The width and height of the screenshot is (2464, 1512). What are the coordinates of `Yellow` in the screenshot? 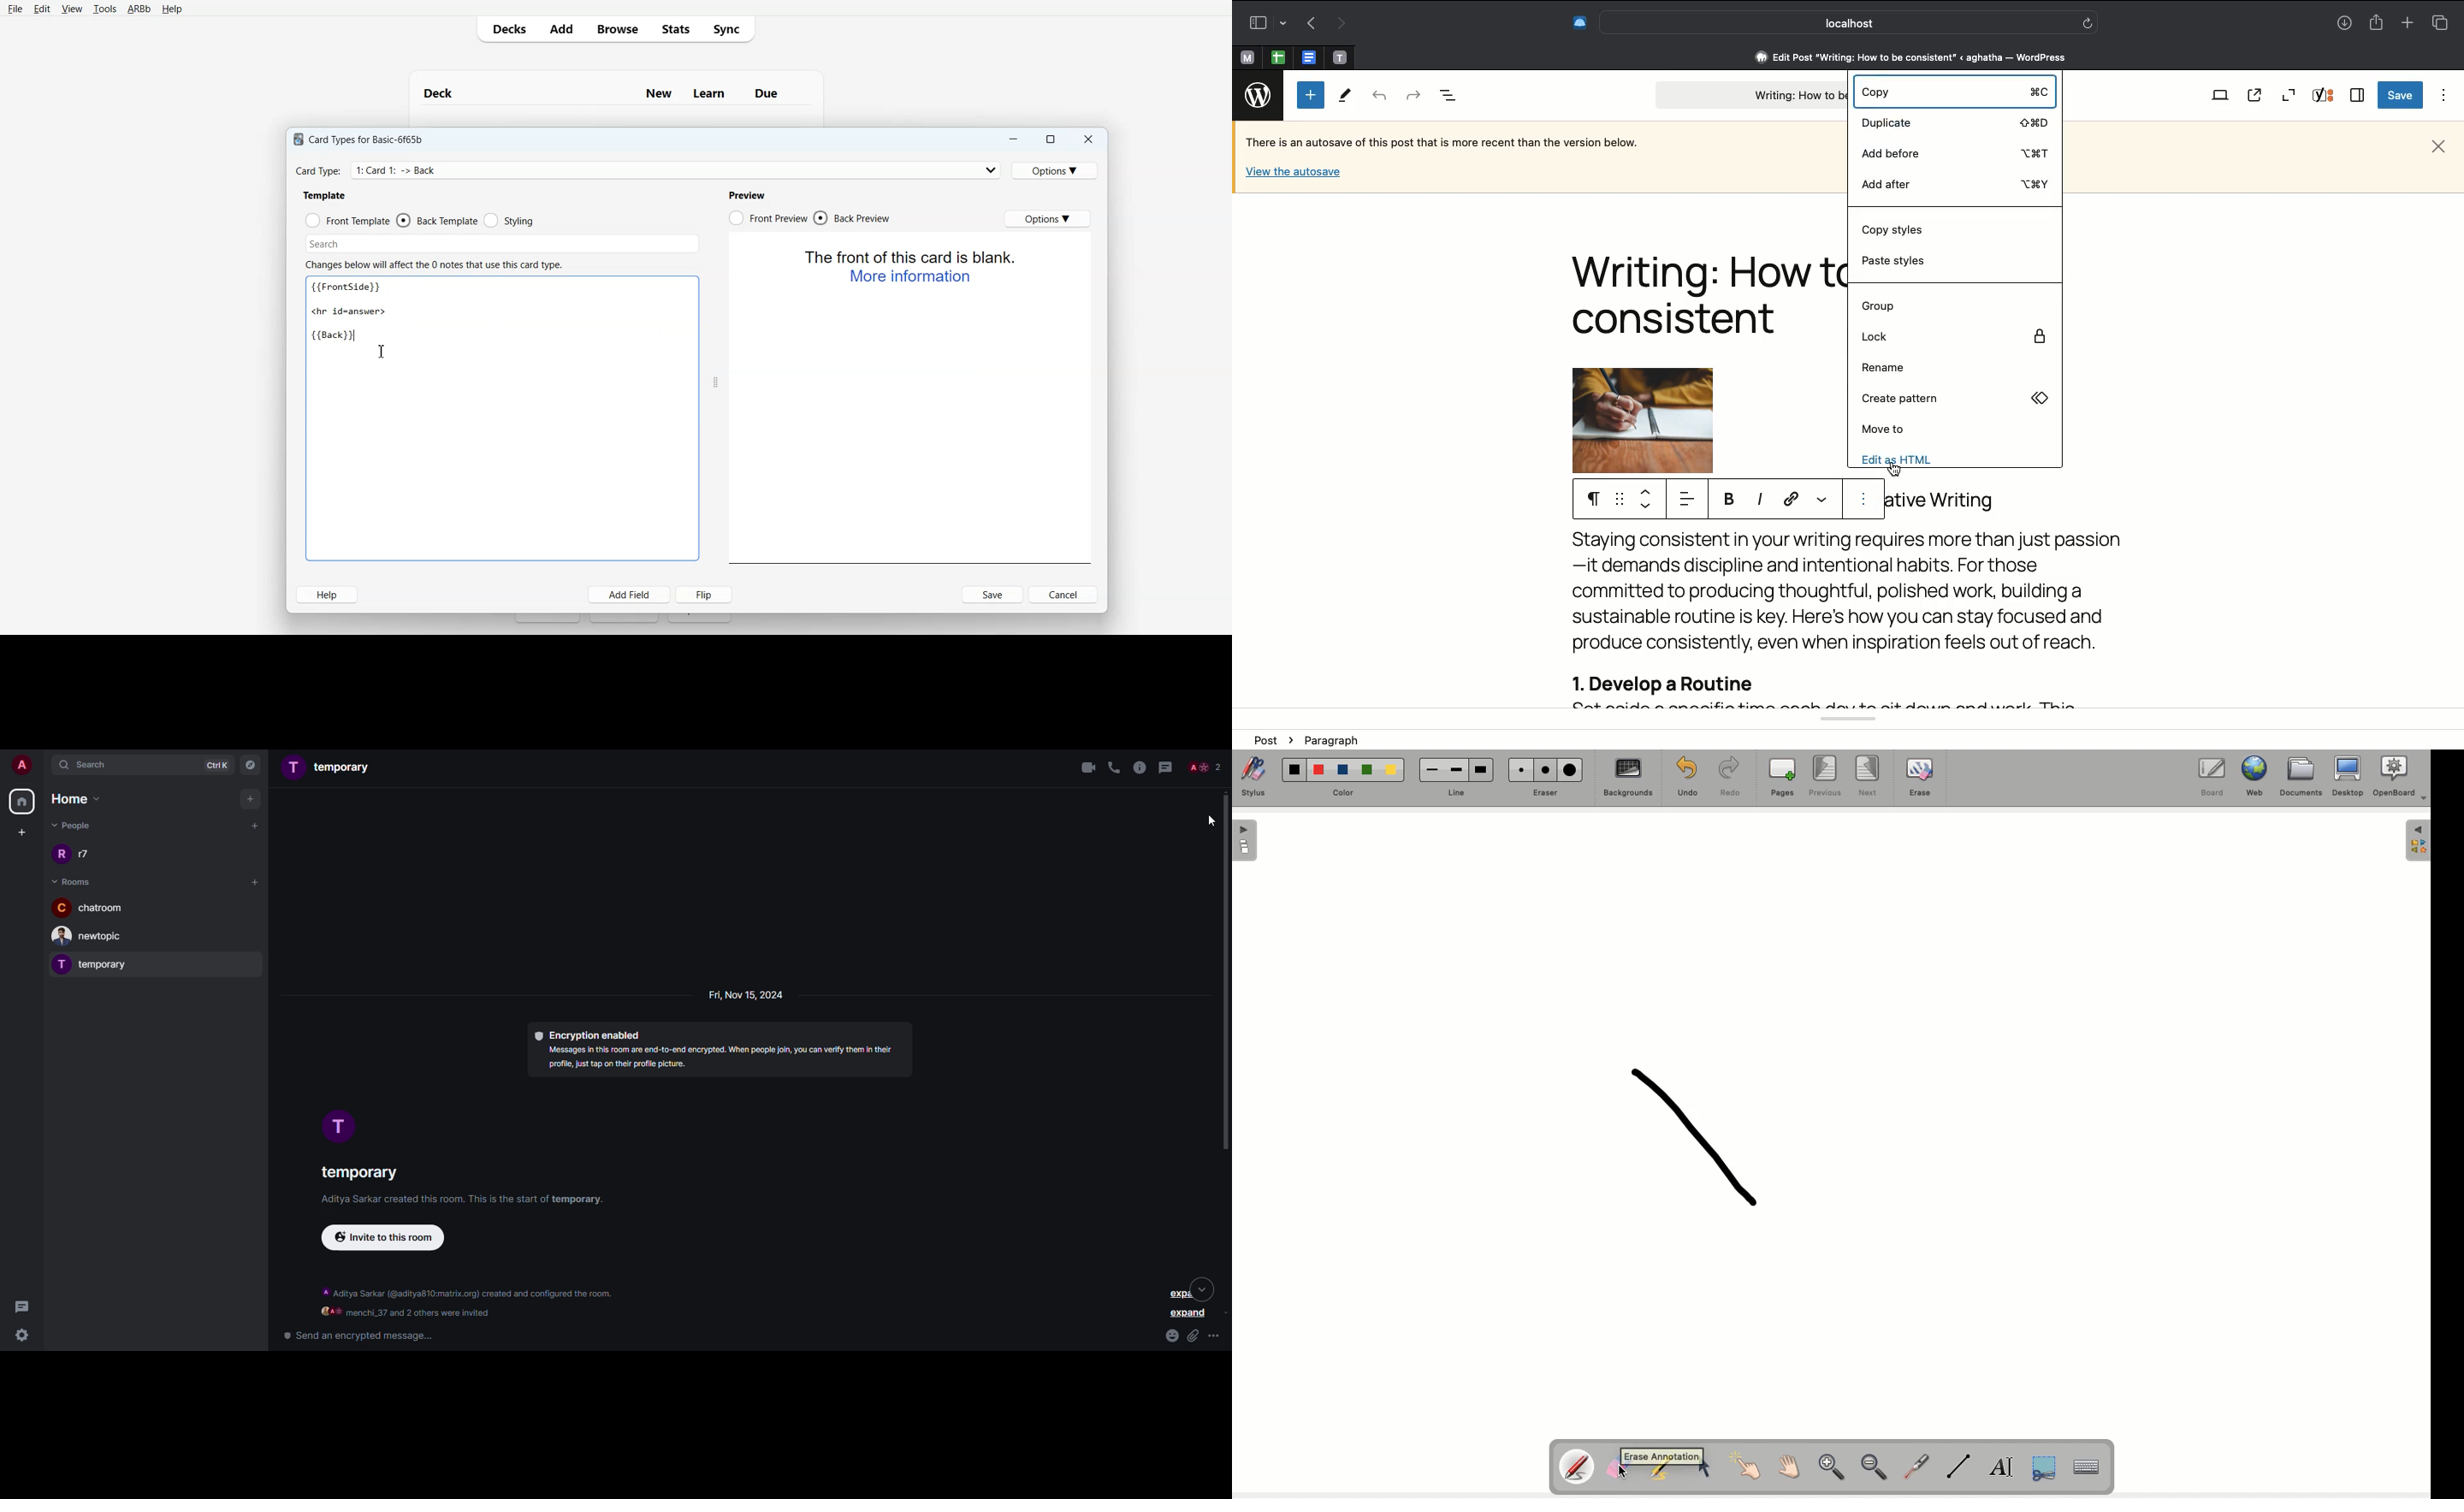 It's located at (1394, 772).